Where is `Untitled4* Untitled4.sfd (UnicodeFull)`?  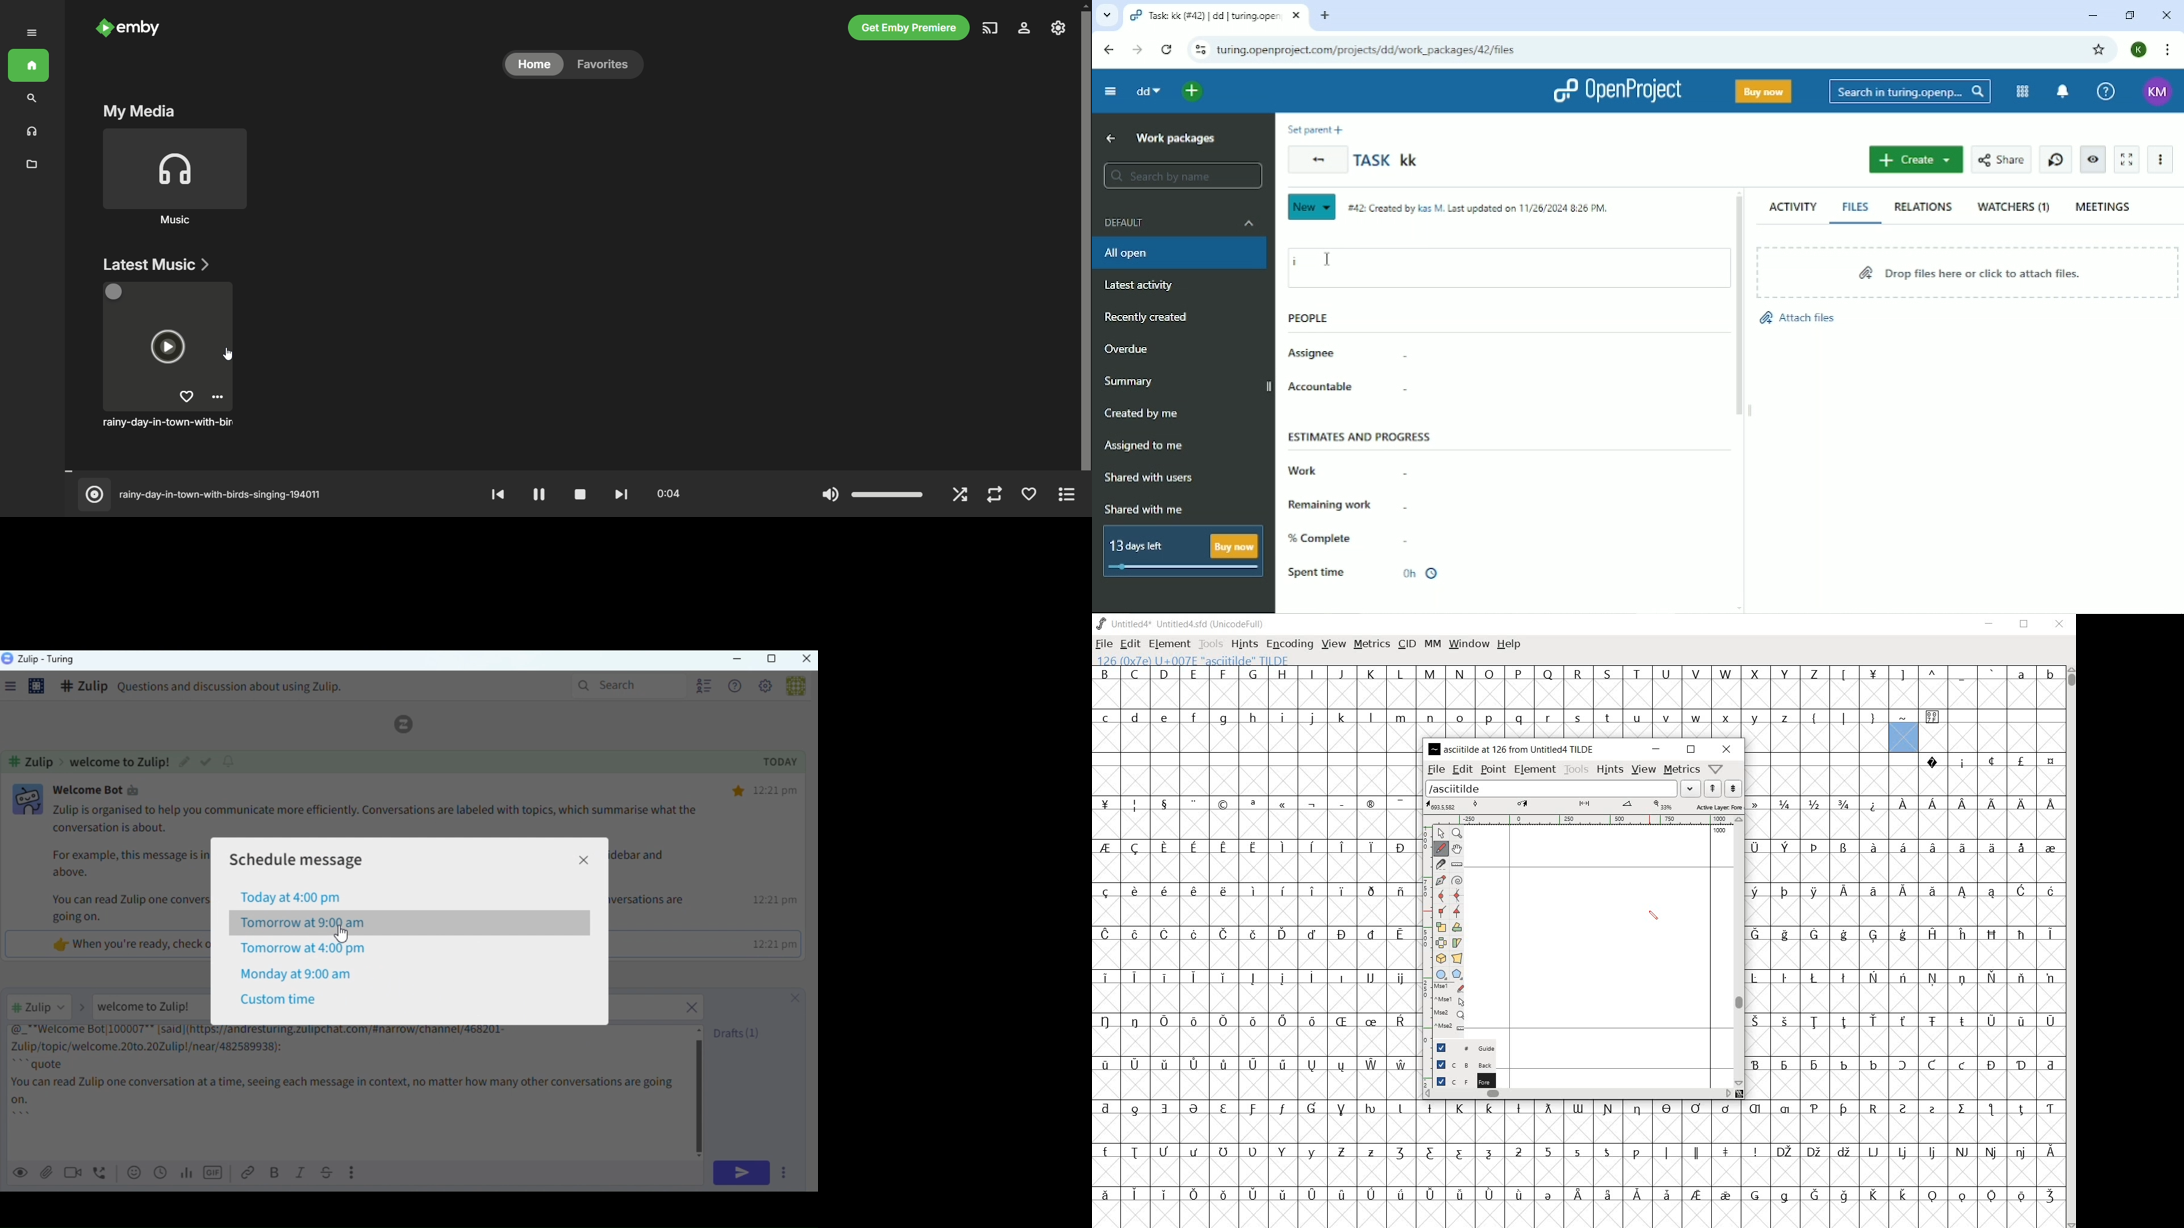 Untitled4* Untitled4.sfd (UnicodeFull) is located at coordinates (1181, 624).